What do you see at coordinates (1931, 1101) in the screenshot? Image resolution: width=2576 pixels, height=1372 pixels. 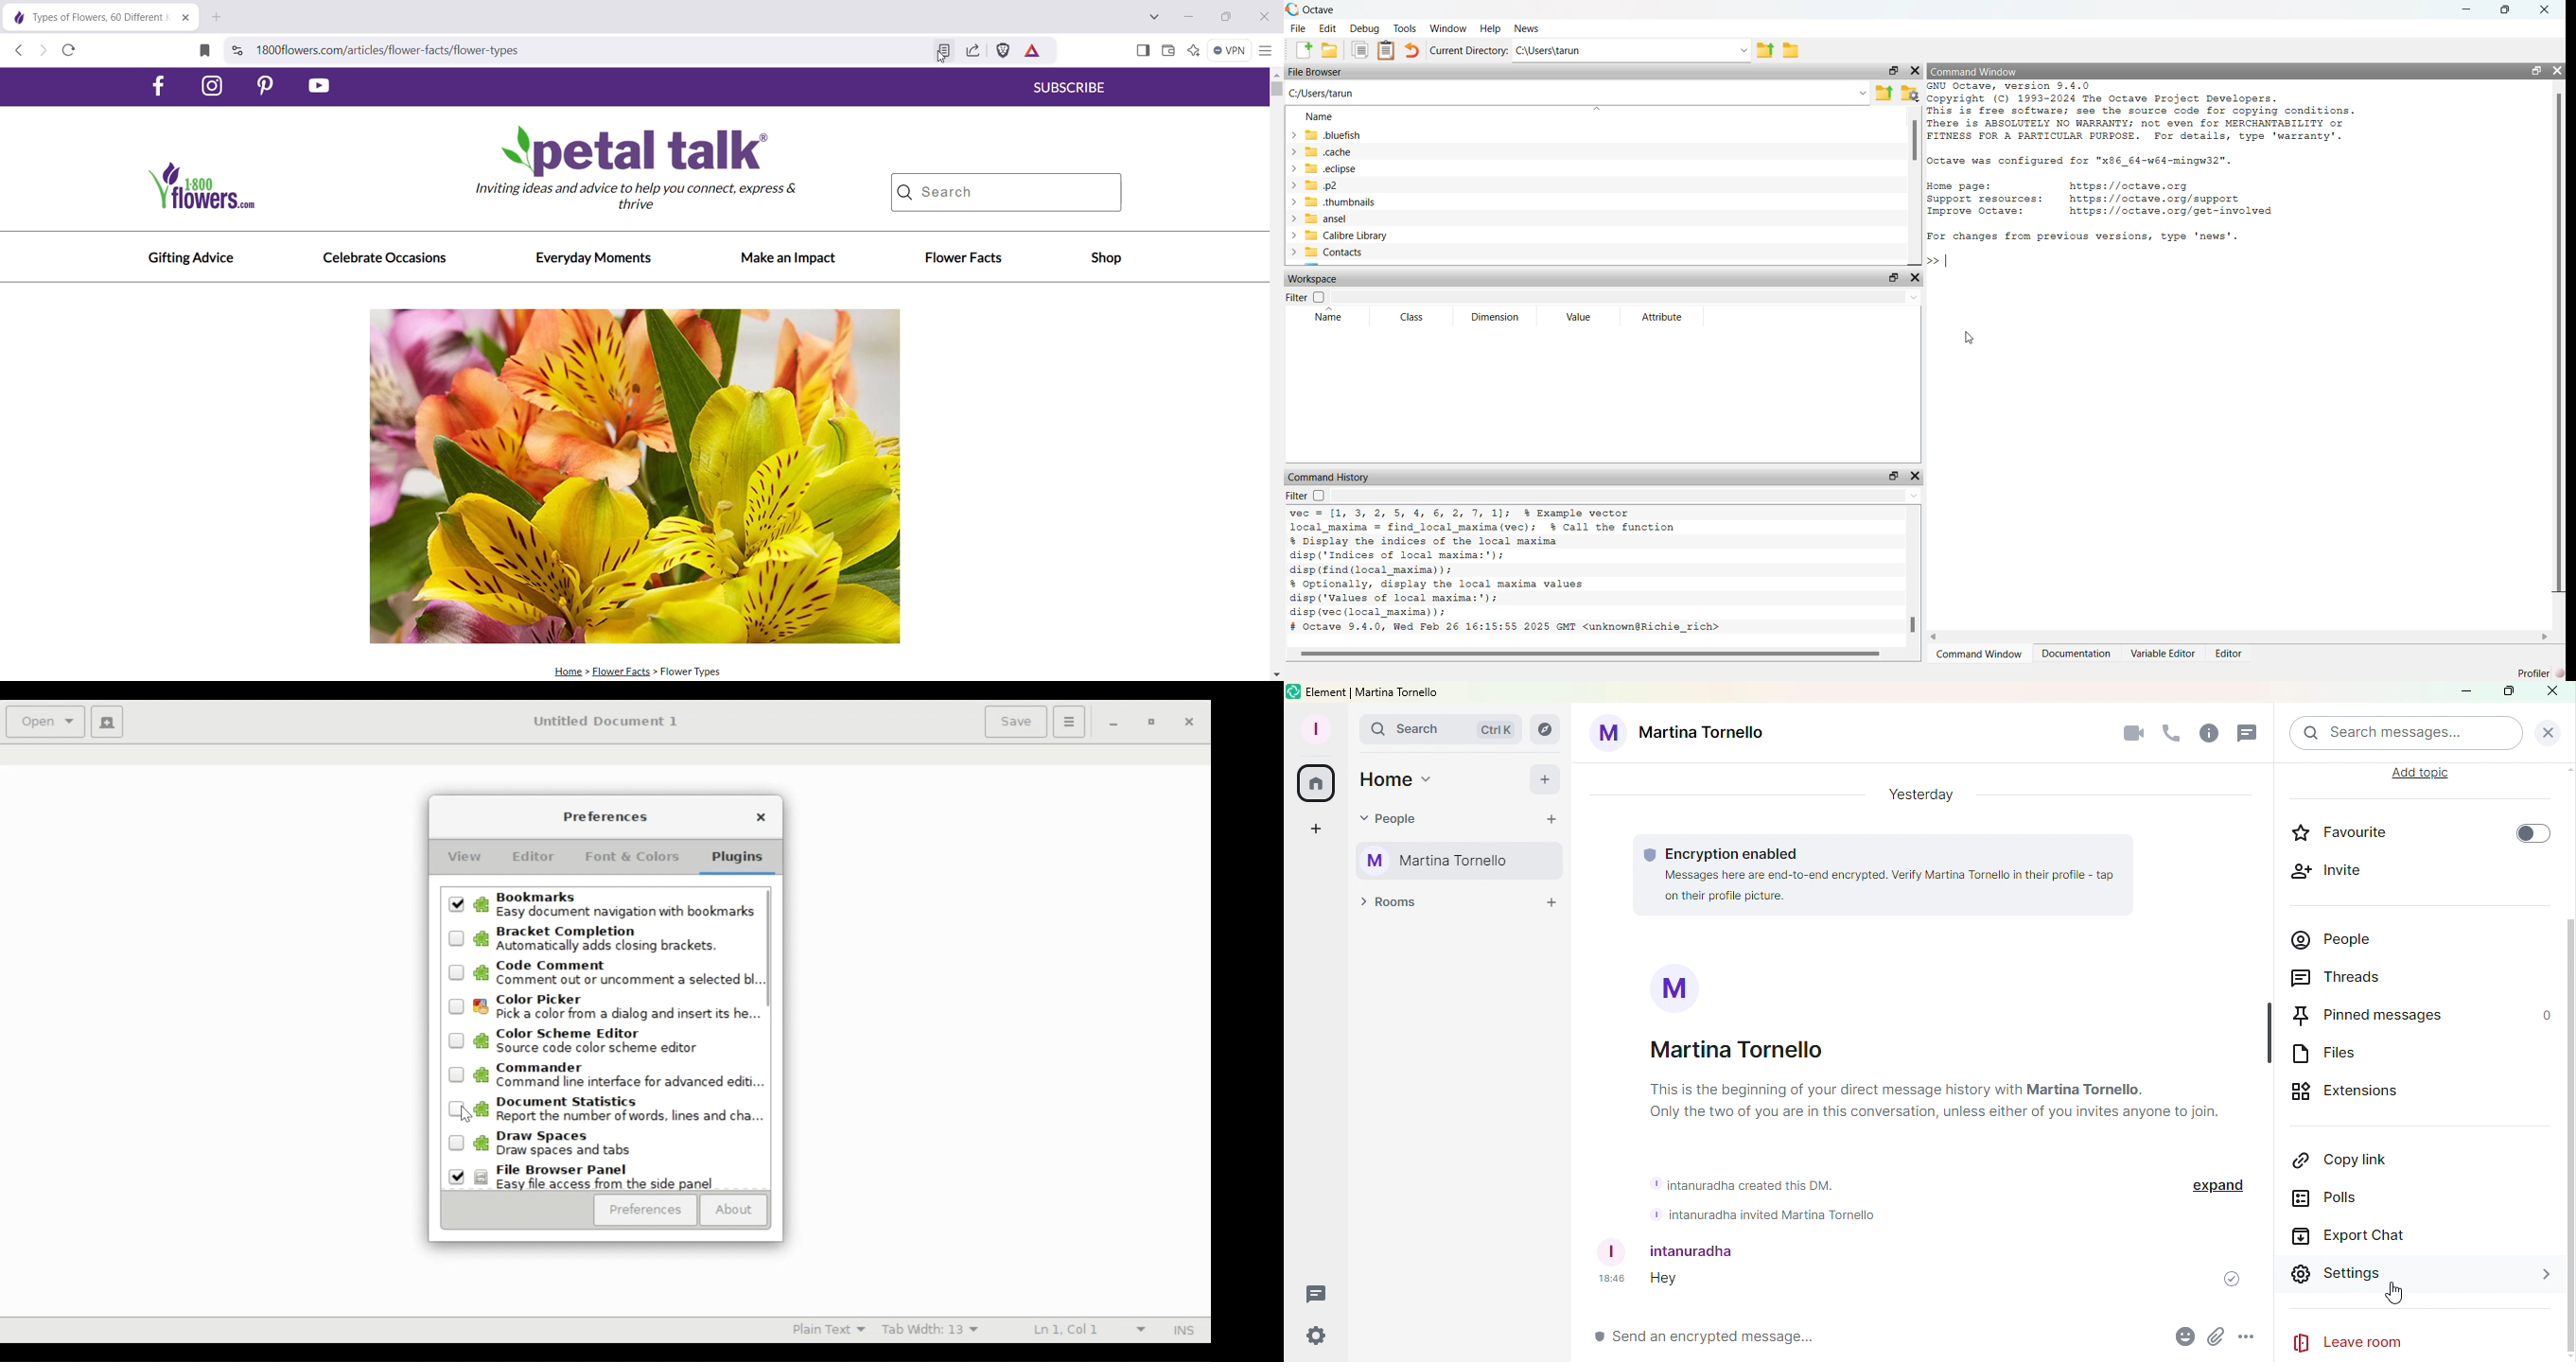 I see `this is the beginning of your direct messege history with Martina Tornello. Only two of you ar in the conversation, unless either of you invite anyone else to join` at bounding box center [1931, 1101].